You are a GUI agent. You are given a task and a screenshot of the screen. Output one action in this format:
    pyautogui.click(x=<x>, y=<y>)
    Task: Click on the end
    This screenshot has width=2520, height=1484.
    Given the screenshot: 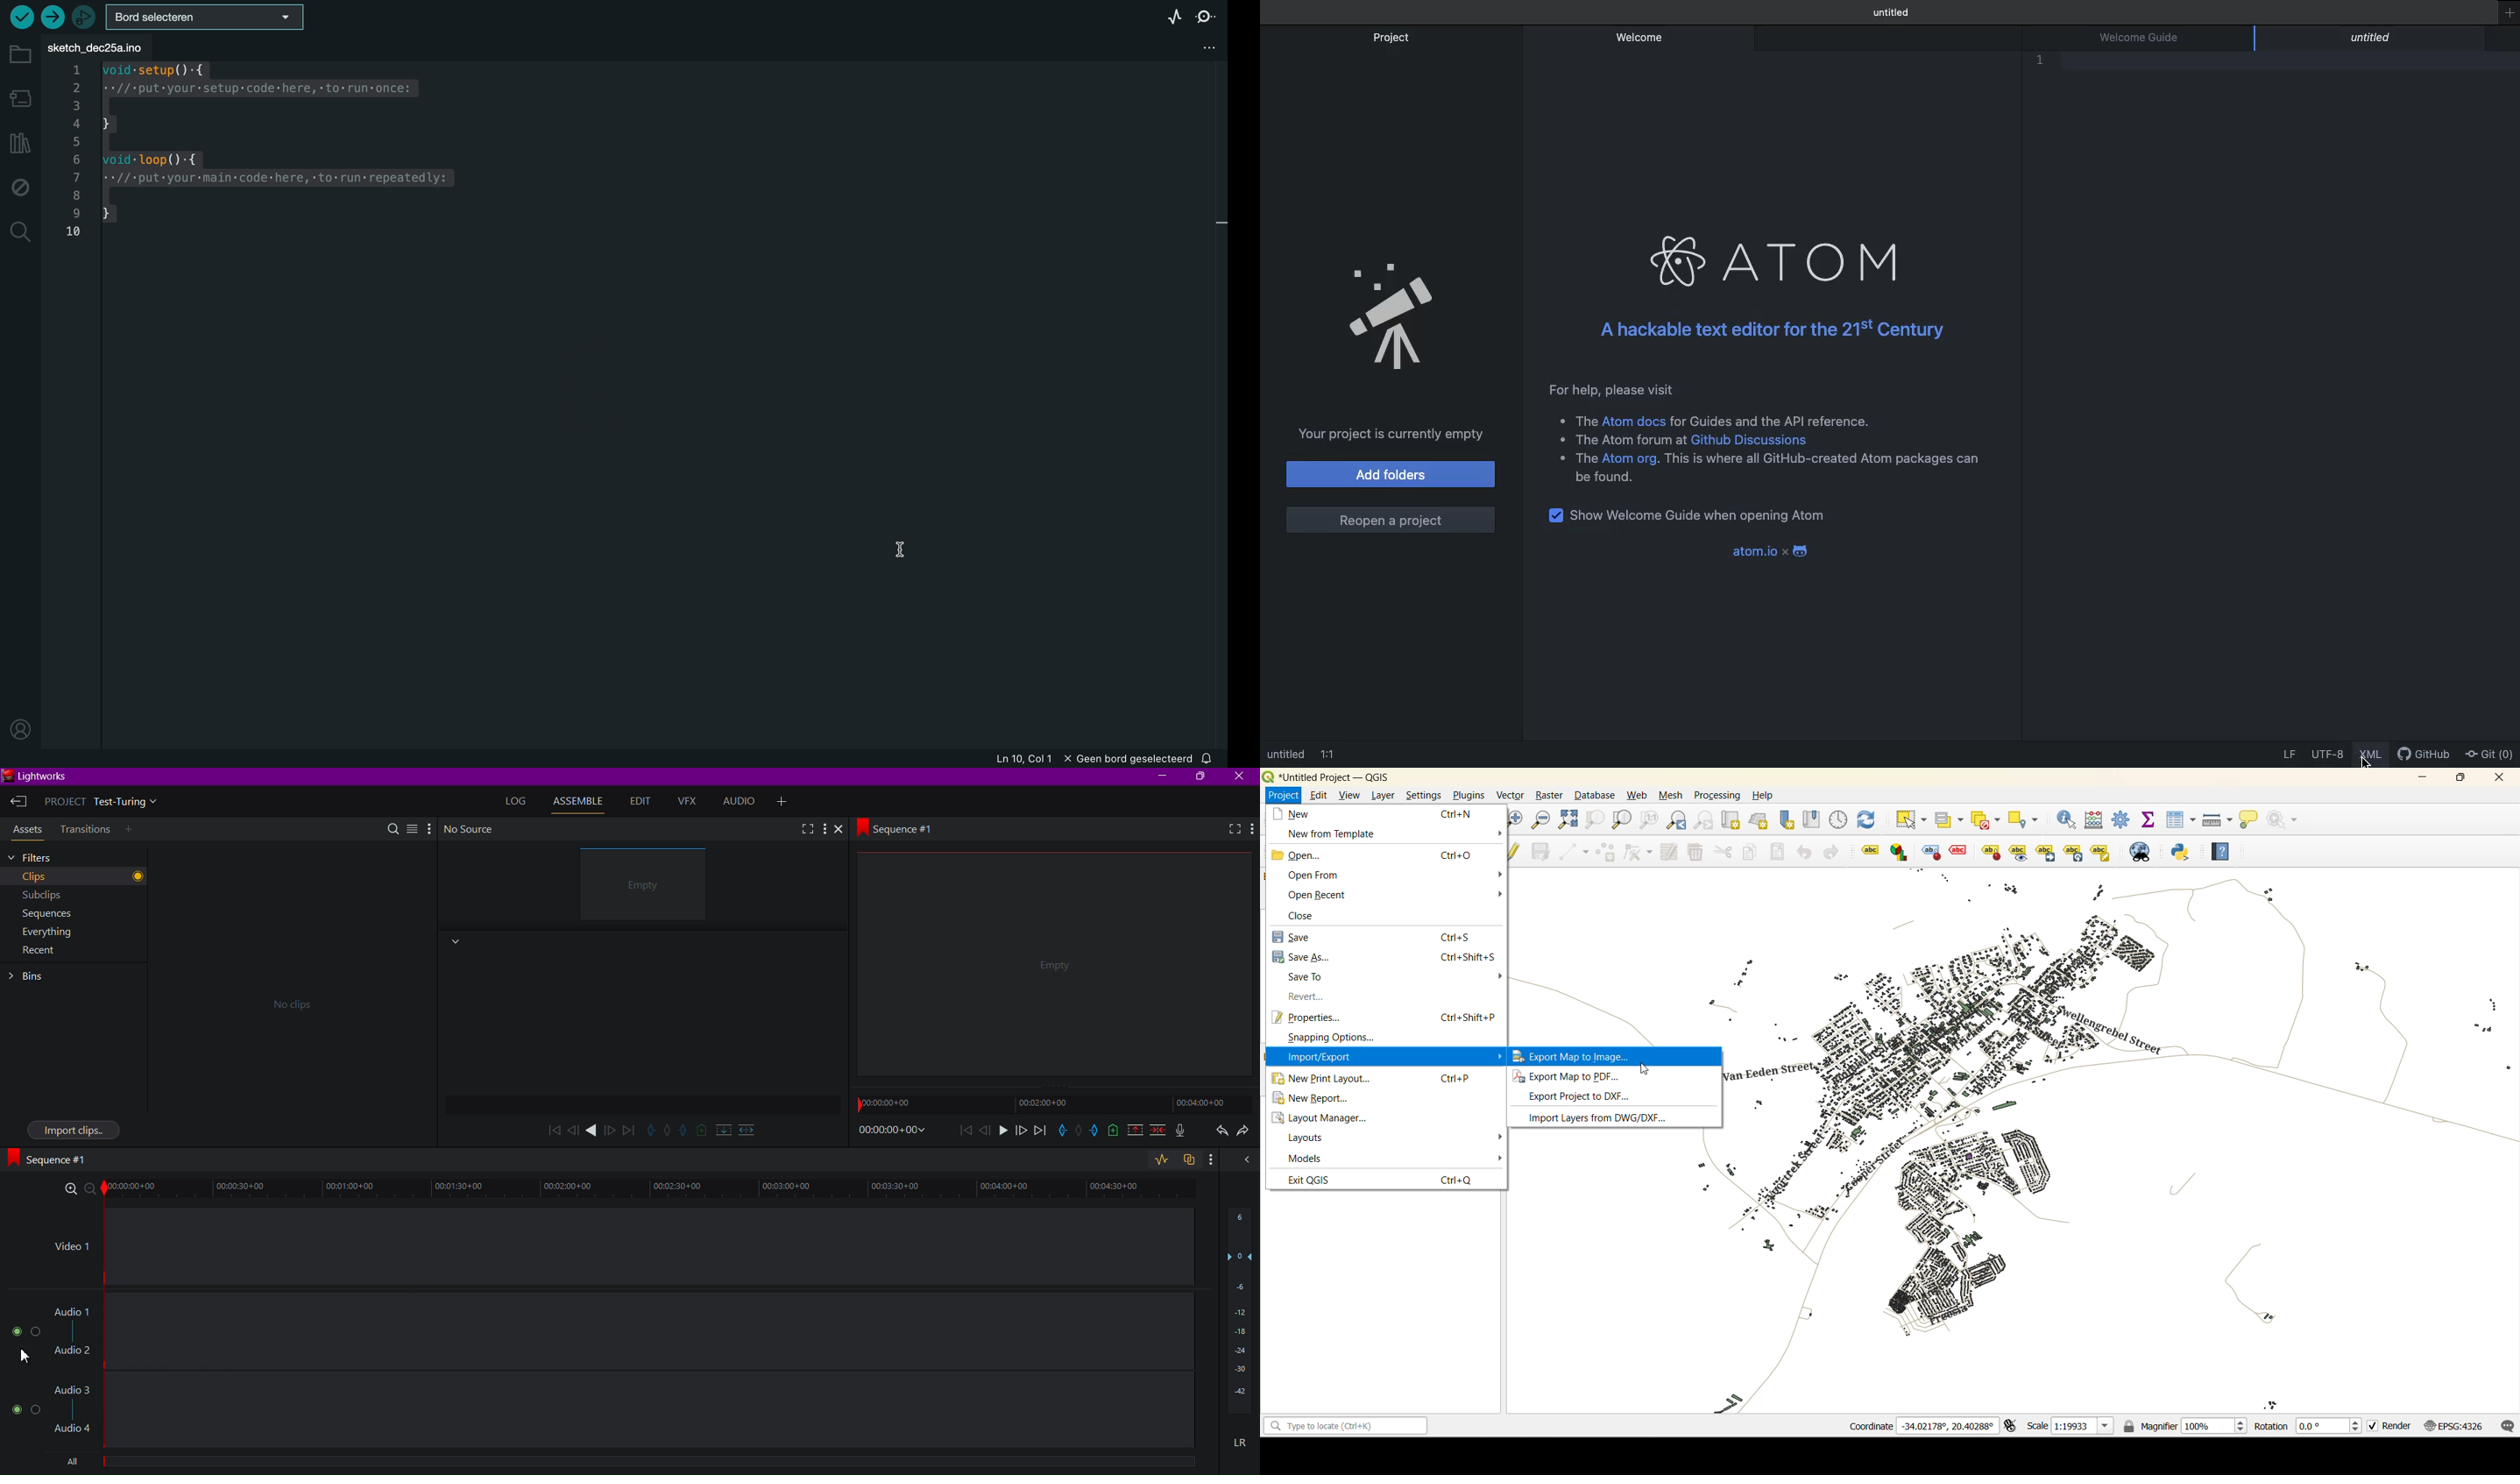 What is the action you would take?
    pyautogui.click(x=1040, y=1132)
    